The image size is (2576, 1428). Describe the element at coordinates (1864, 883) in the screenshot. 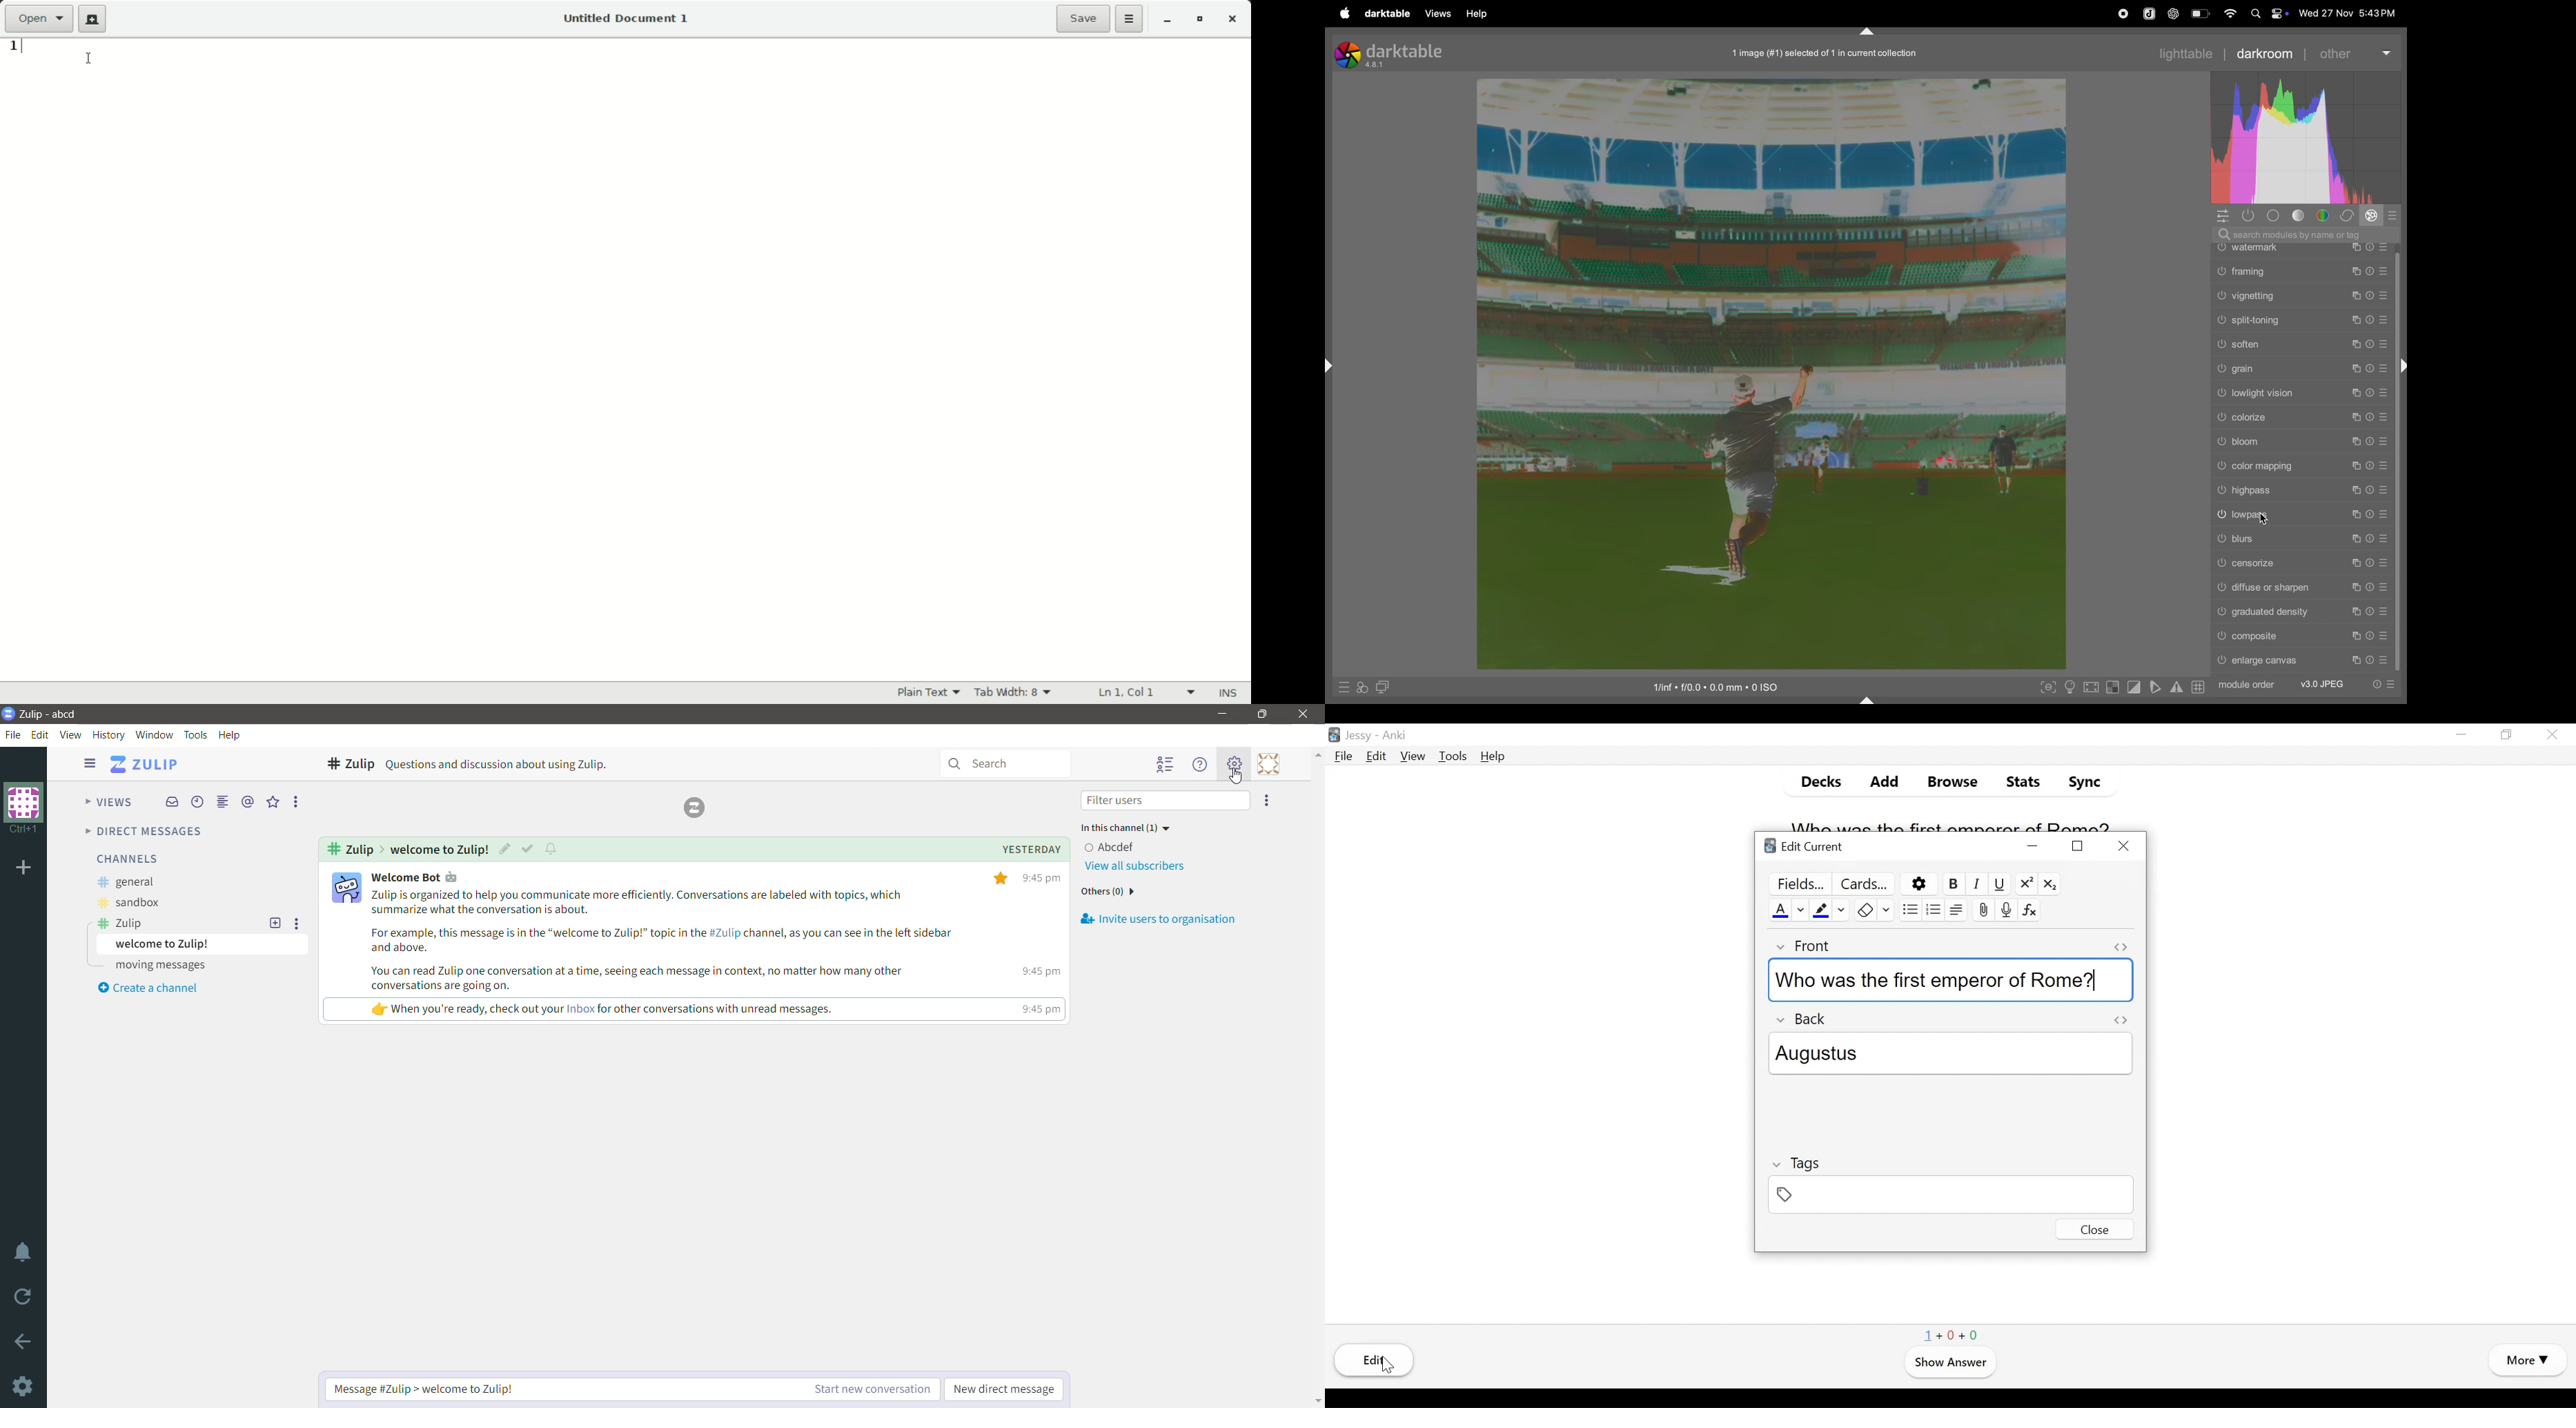

I see `Customize Card` at that location.